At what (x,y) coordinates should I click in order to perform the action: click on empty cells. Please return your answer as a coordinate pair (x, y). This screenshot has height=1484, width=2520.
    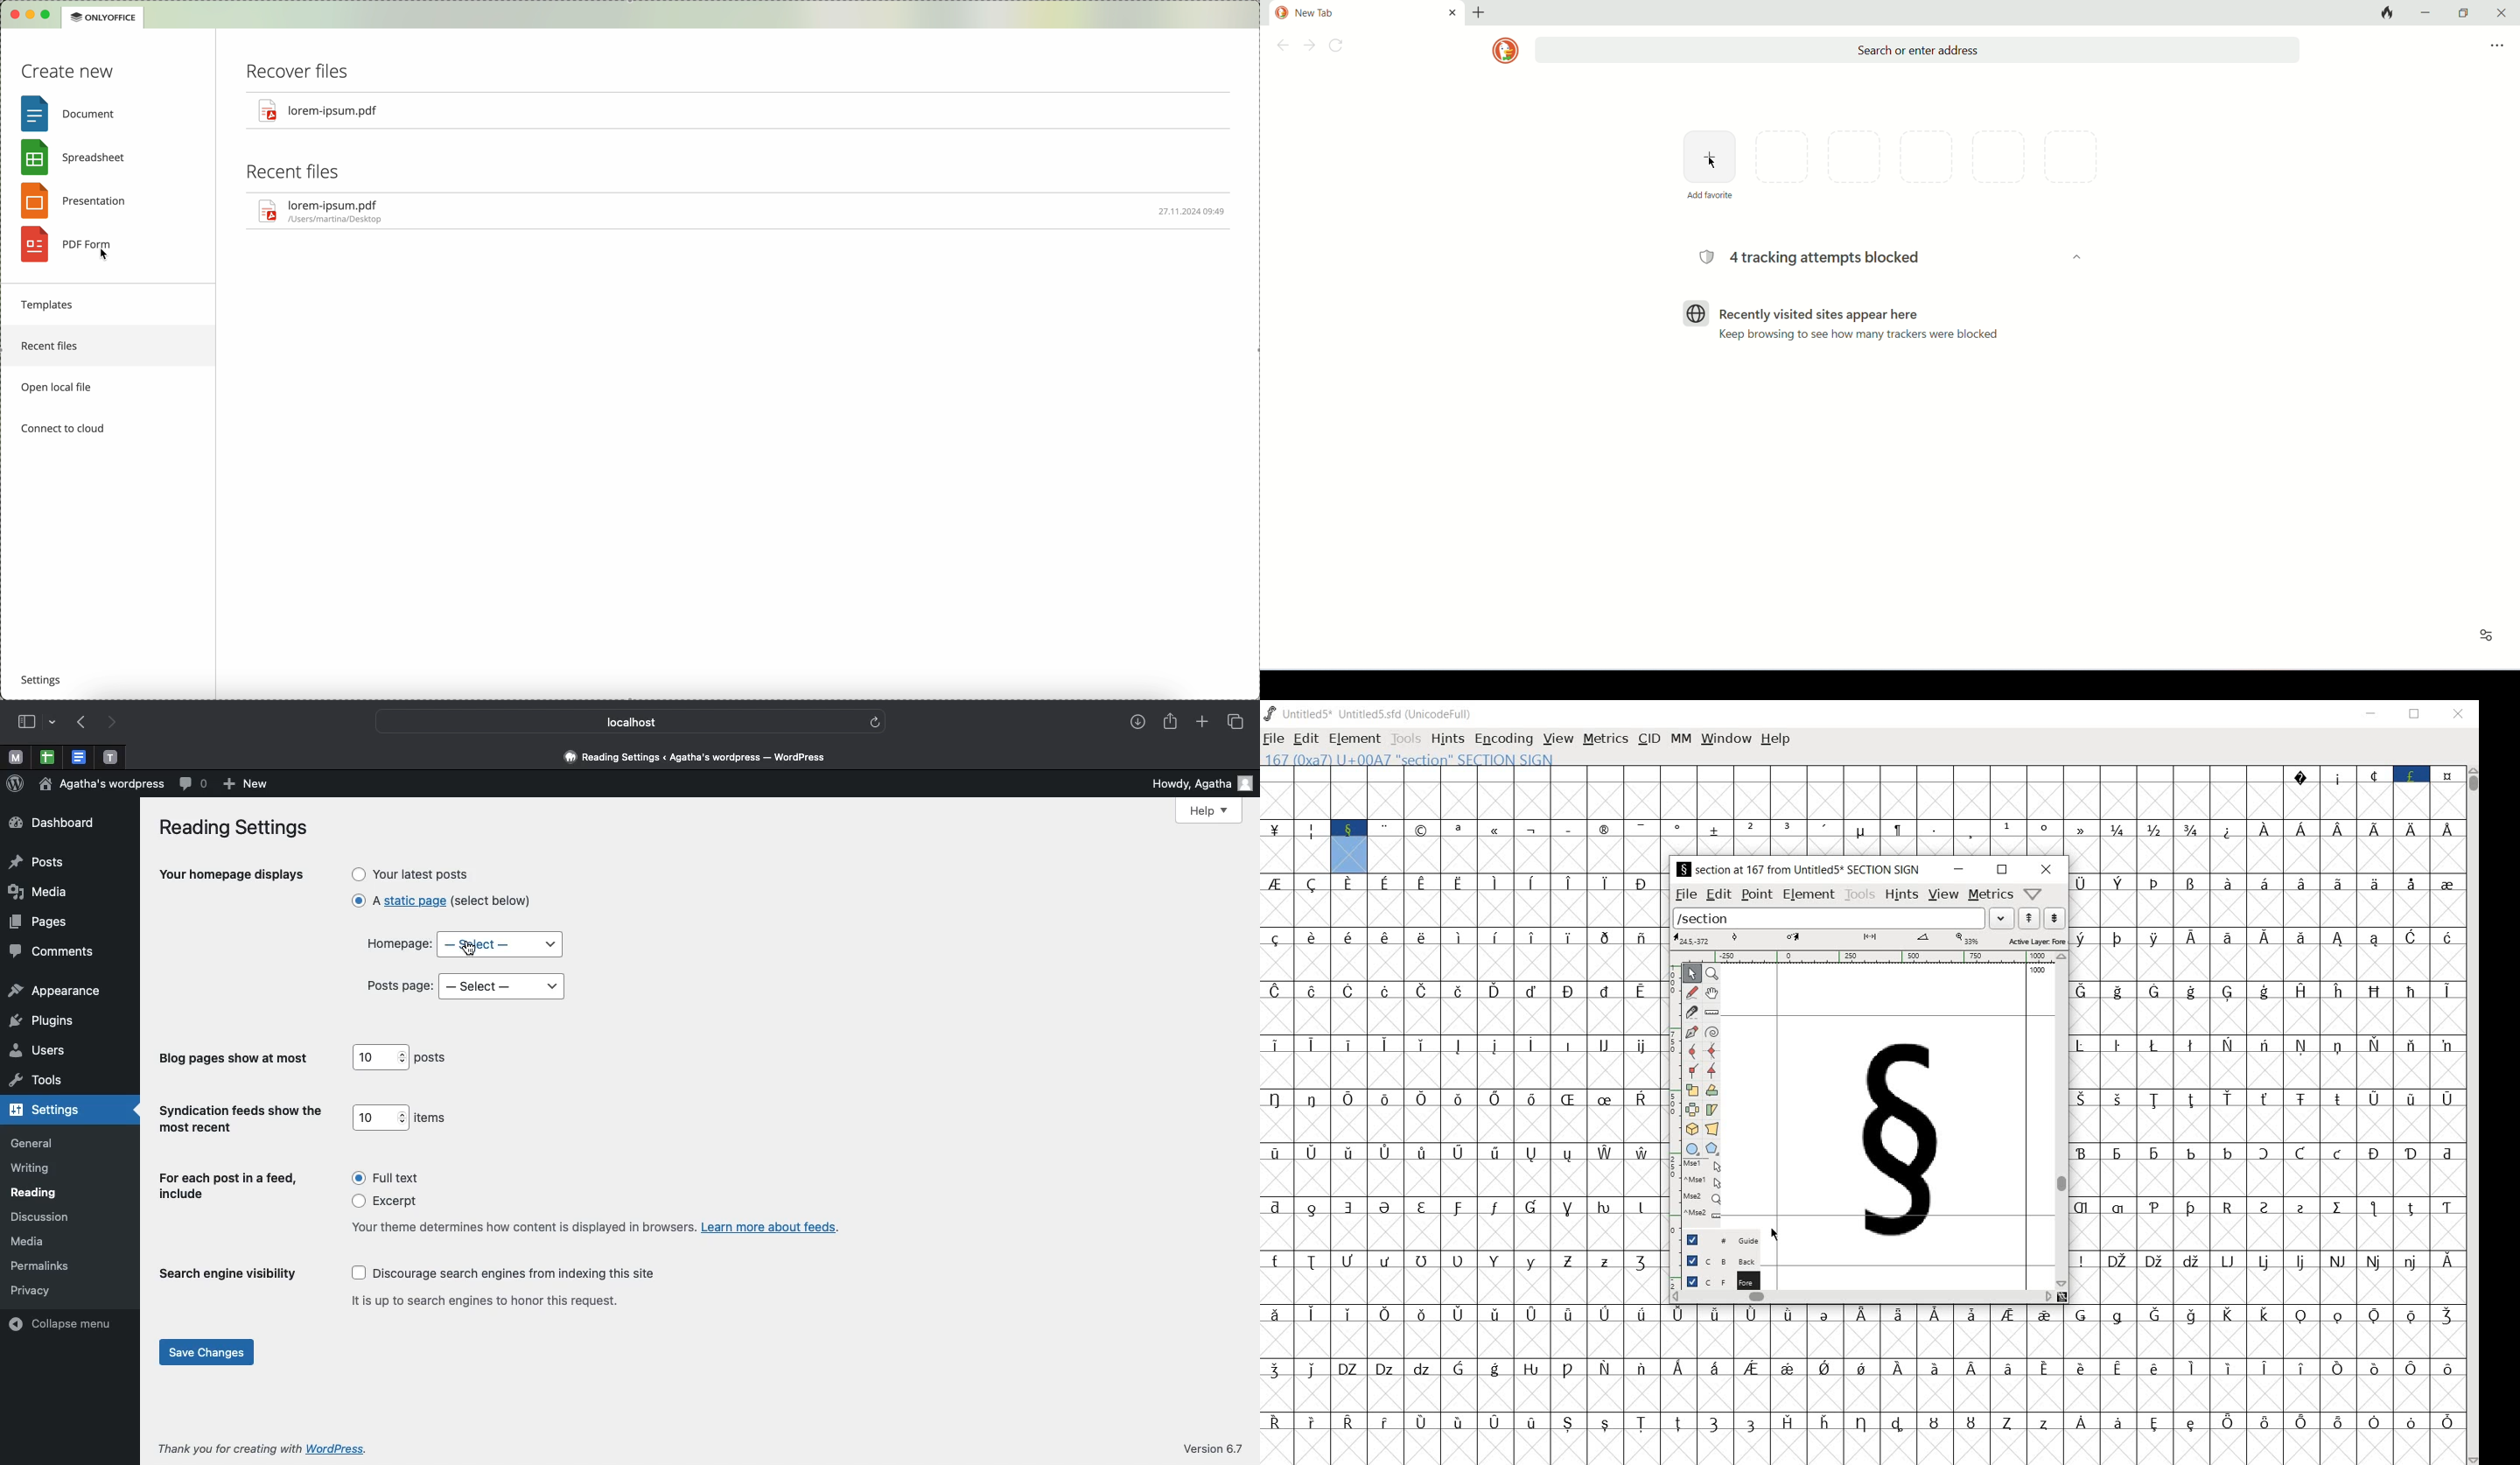
    Looking at the image, I should click on (1520, 855).